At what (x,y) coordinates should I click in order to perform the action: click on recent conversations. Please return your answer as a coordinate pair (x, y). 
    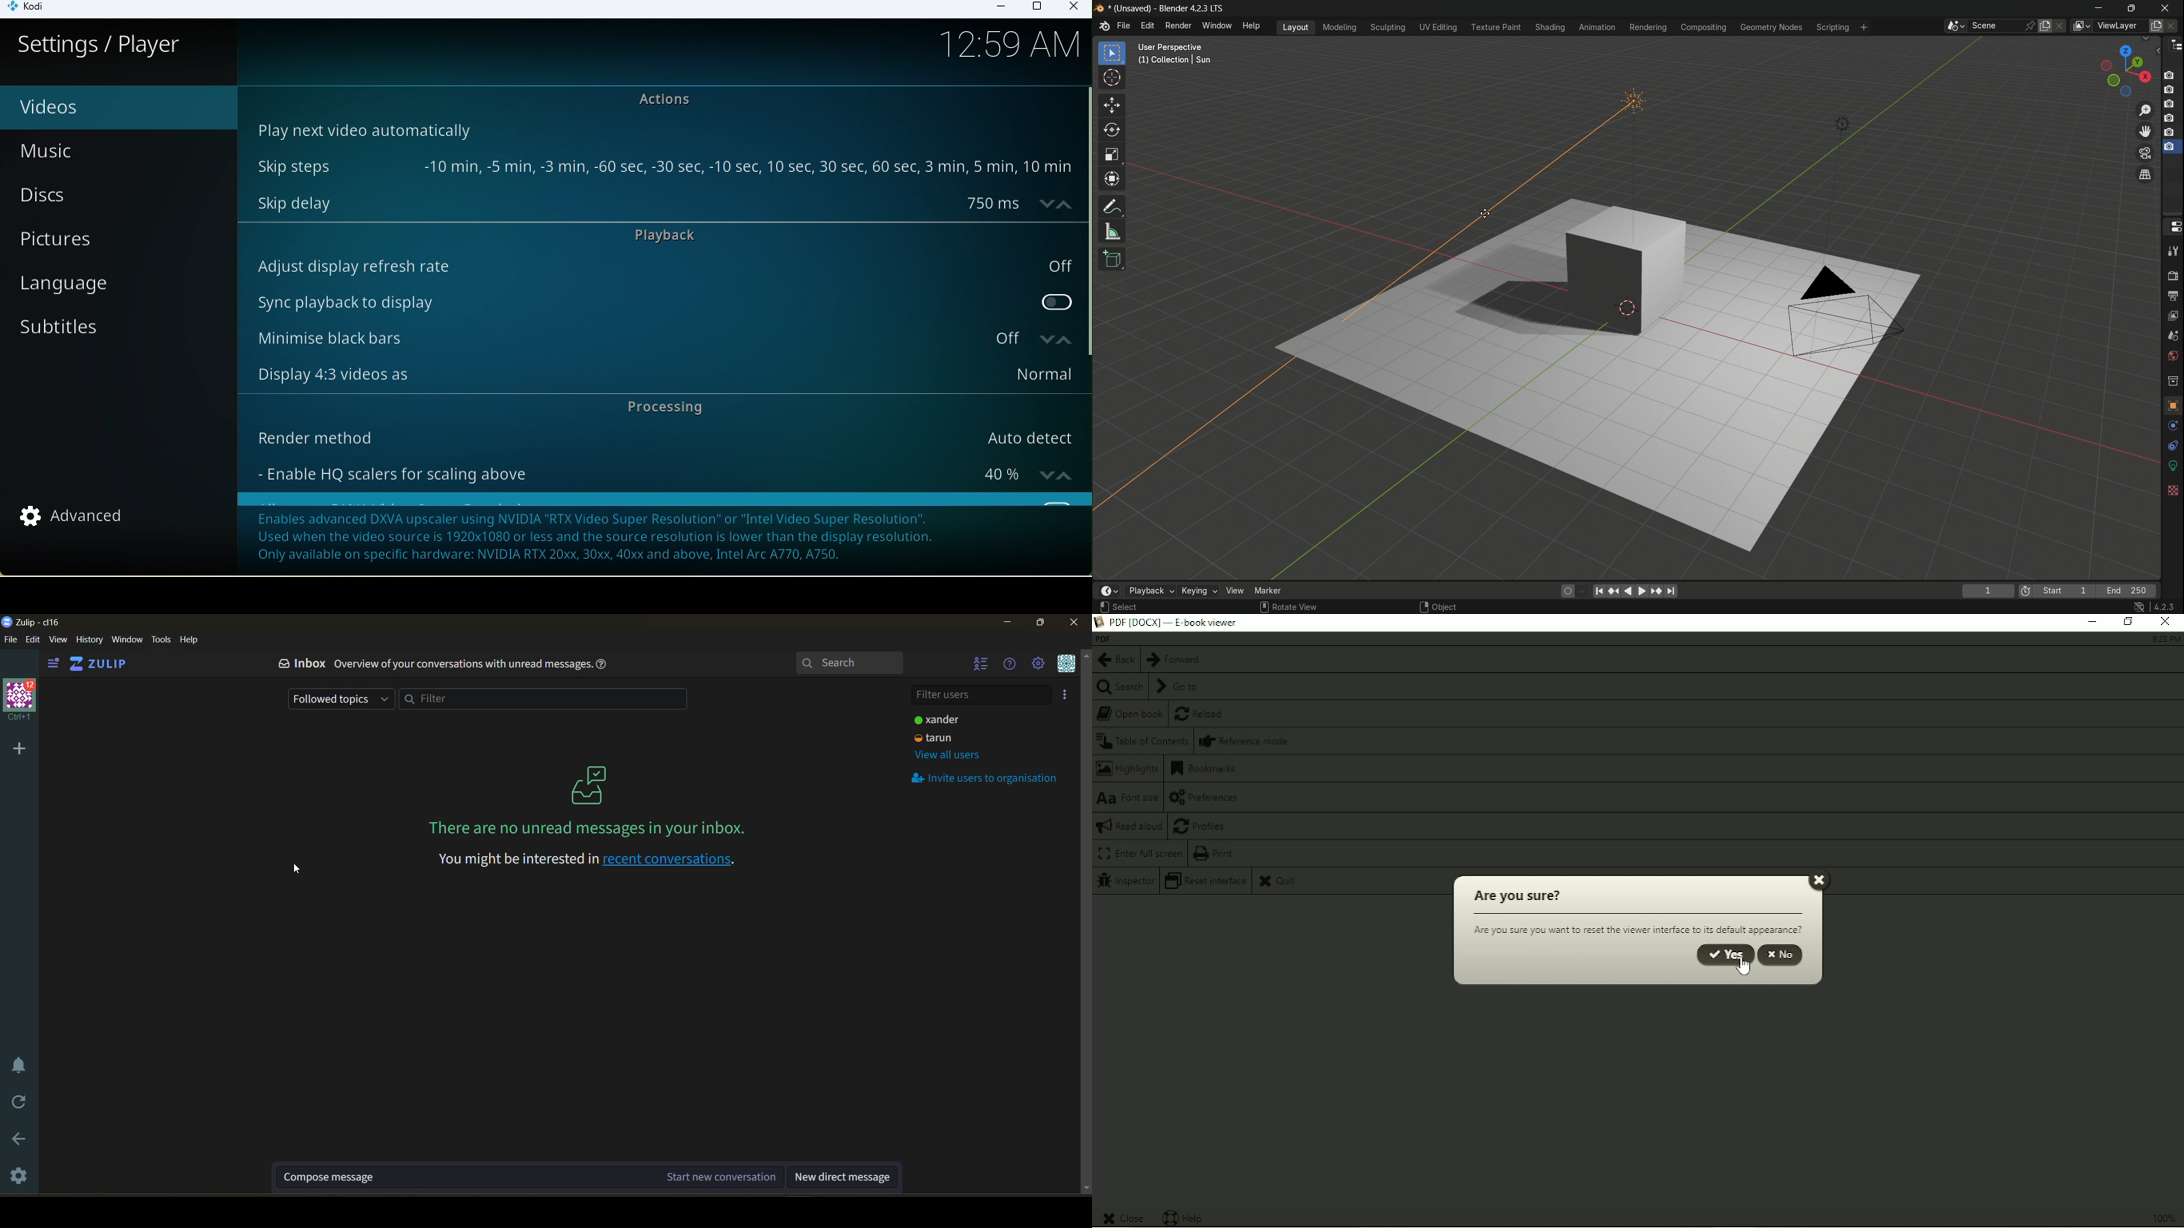
    Looking at the image, I should click on (582, 861).